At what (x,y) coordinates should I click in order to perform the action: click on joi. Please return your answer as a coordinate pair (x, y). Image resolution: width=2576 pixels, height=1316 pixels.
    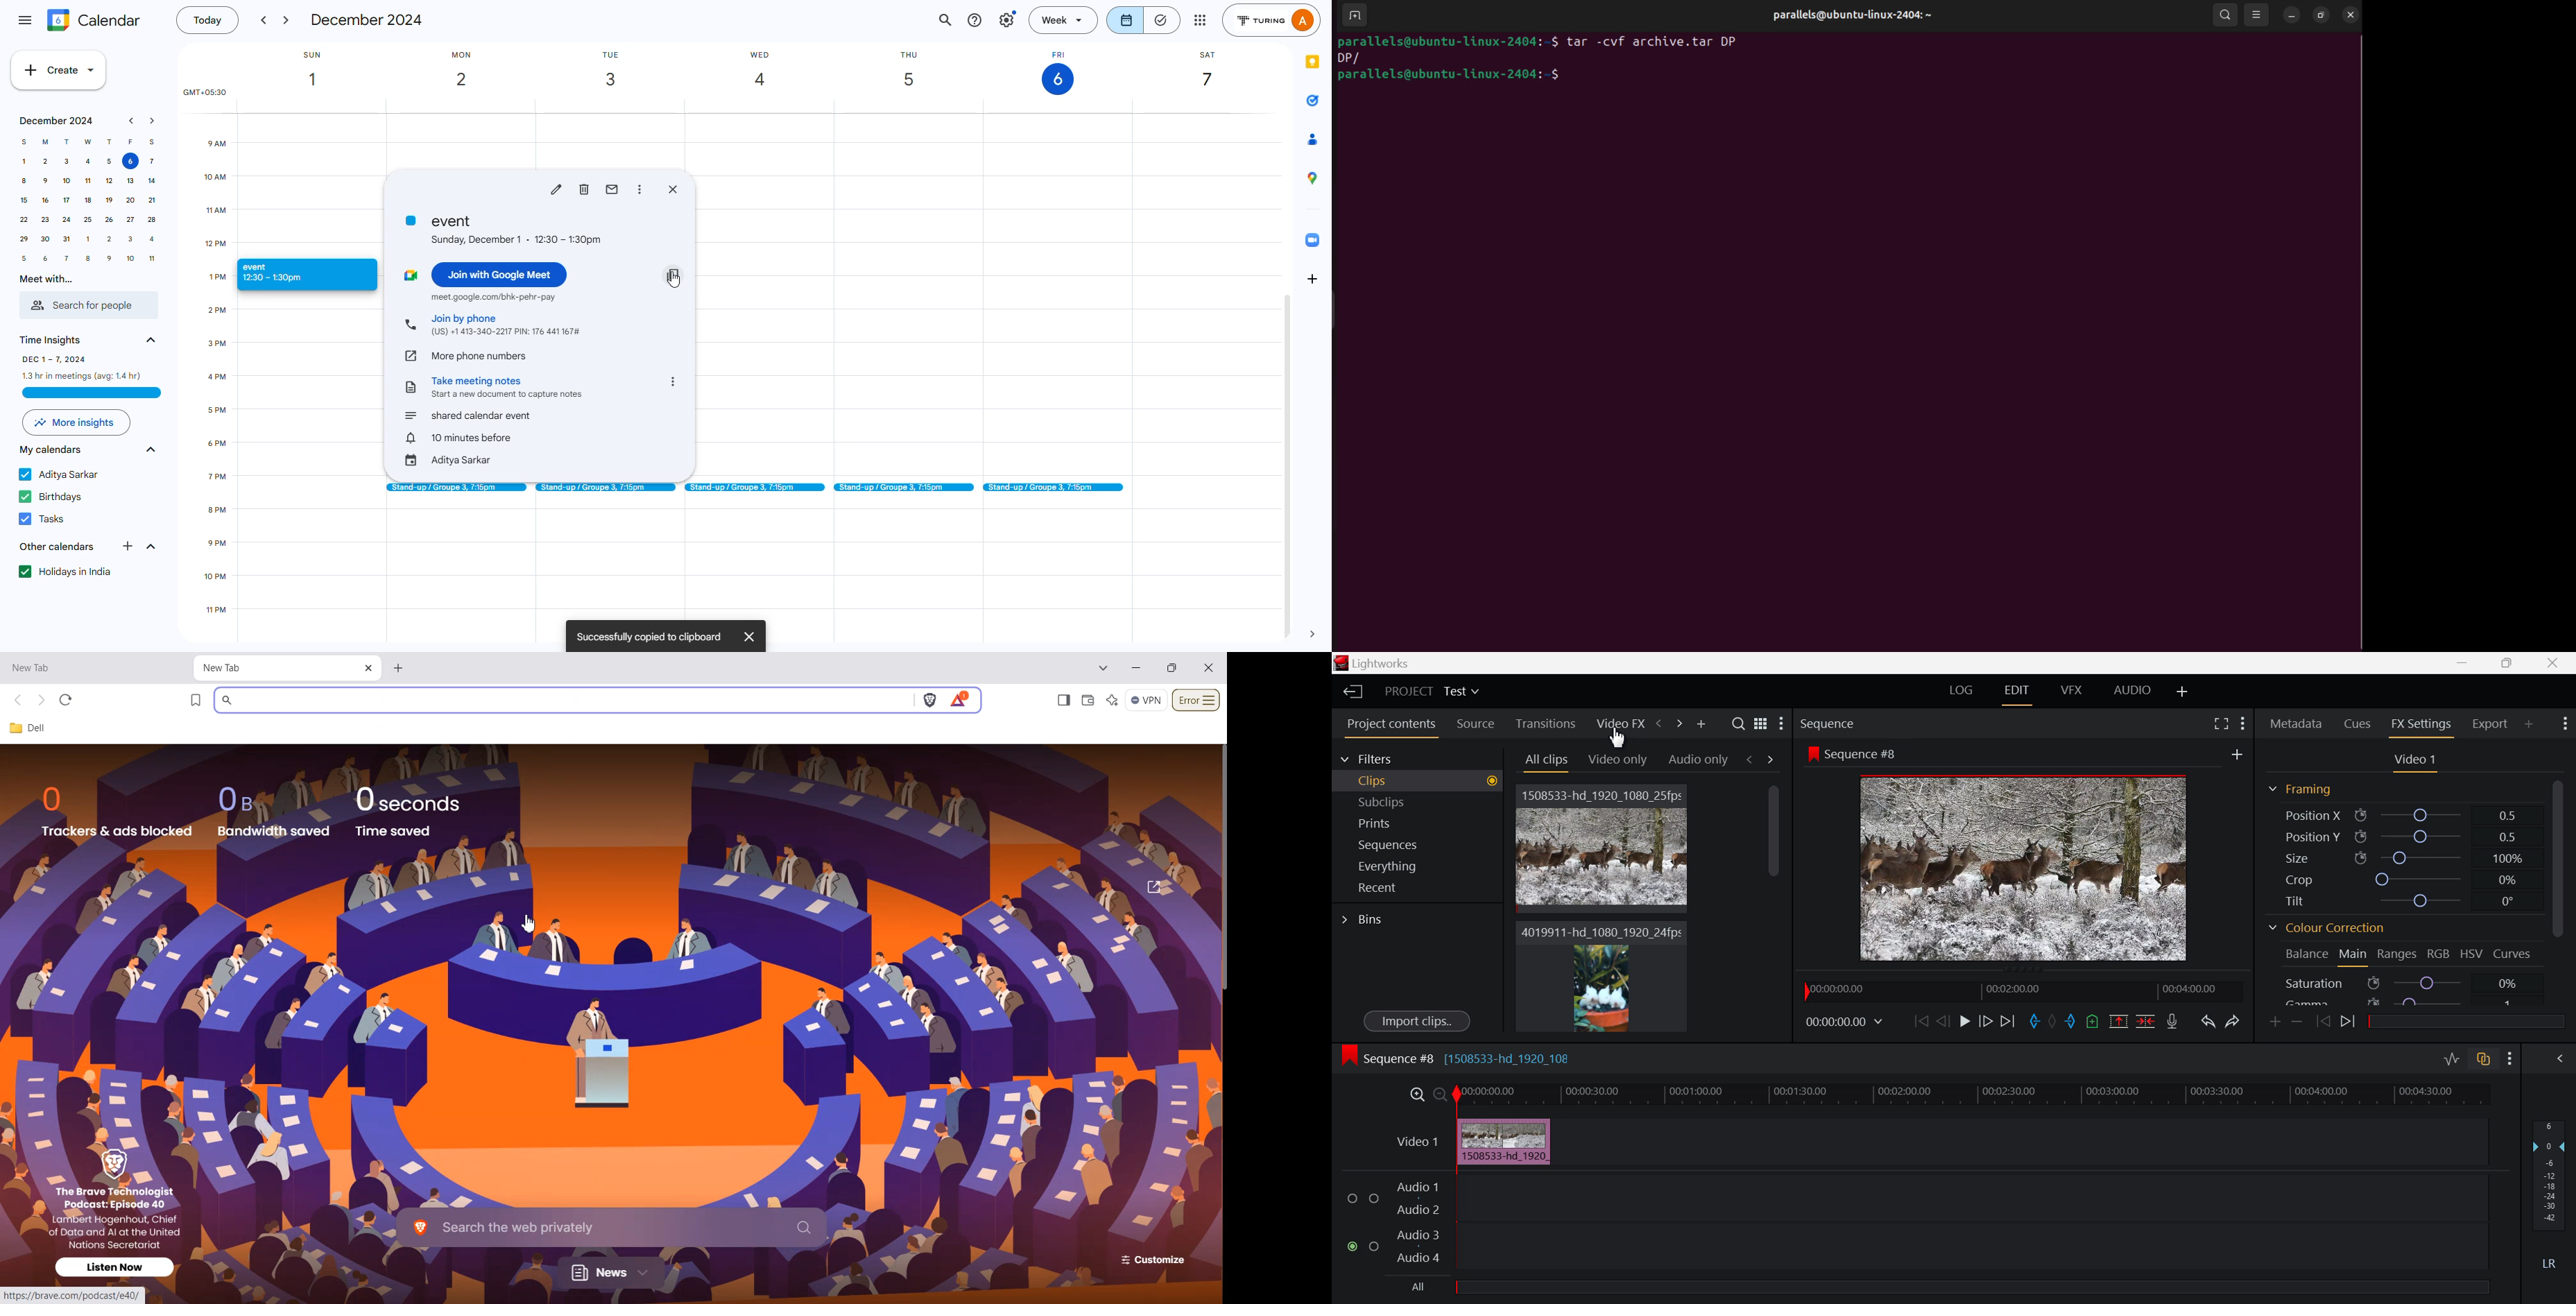
    Looking at the image, I should click on (501, 273).